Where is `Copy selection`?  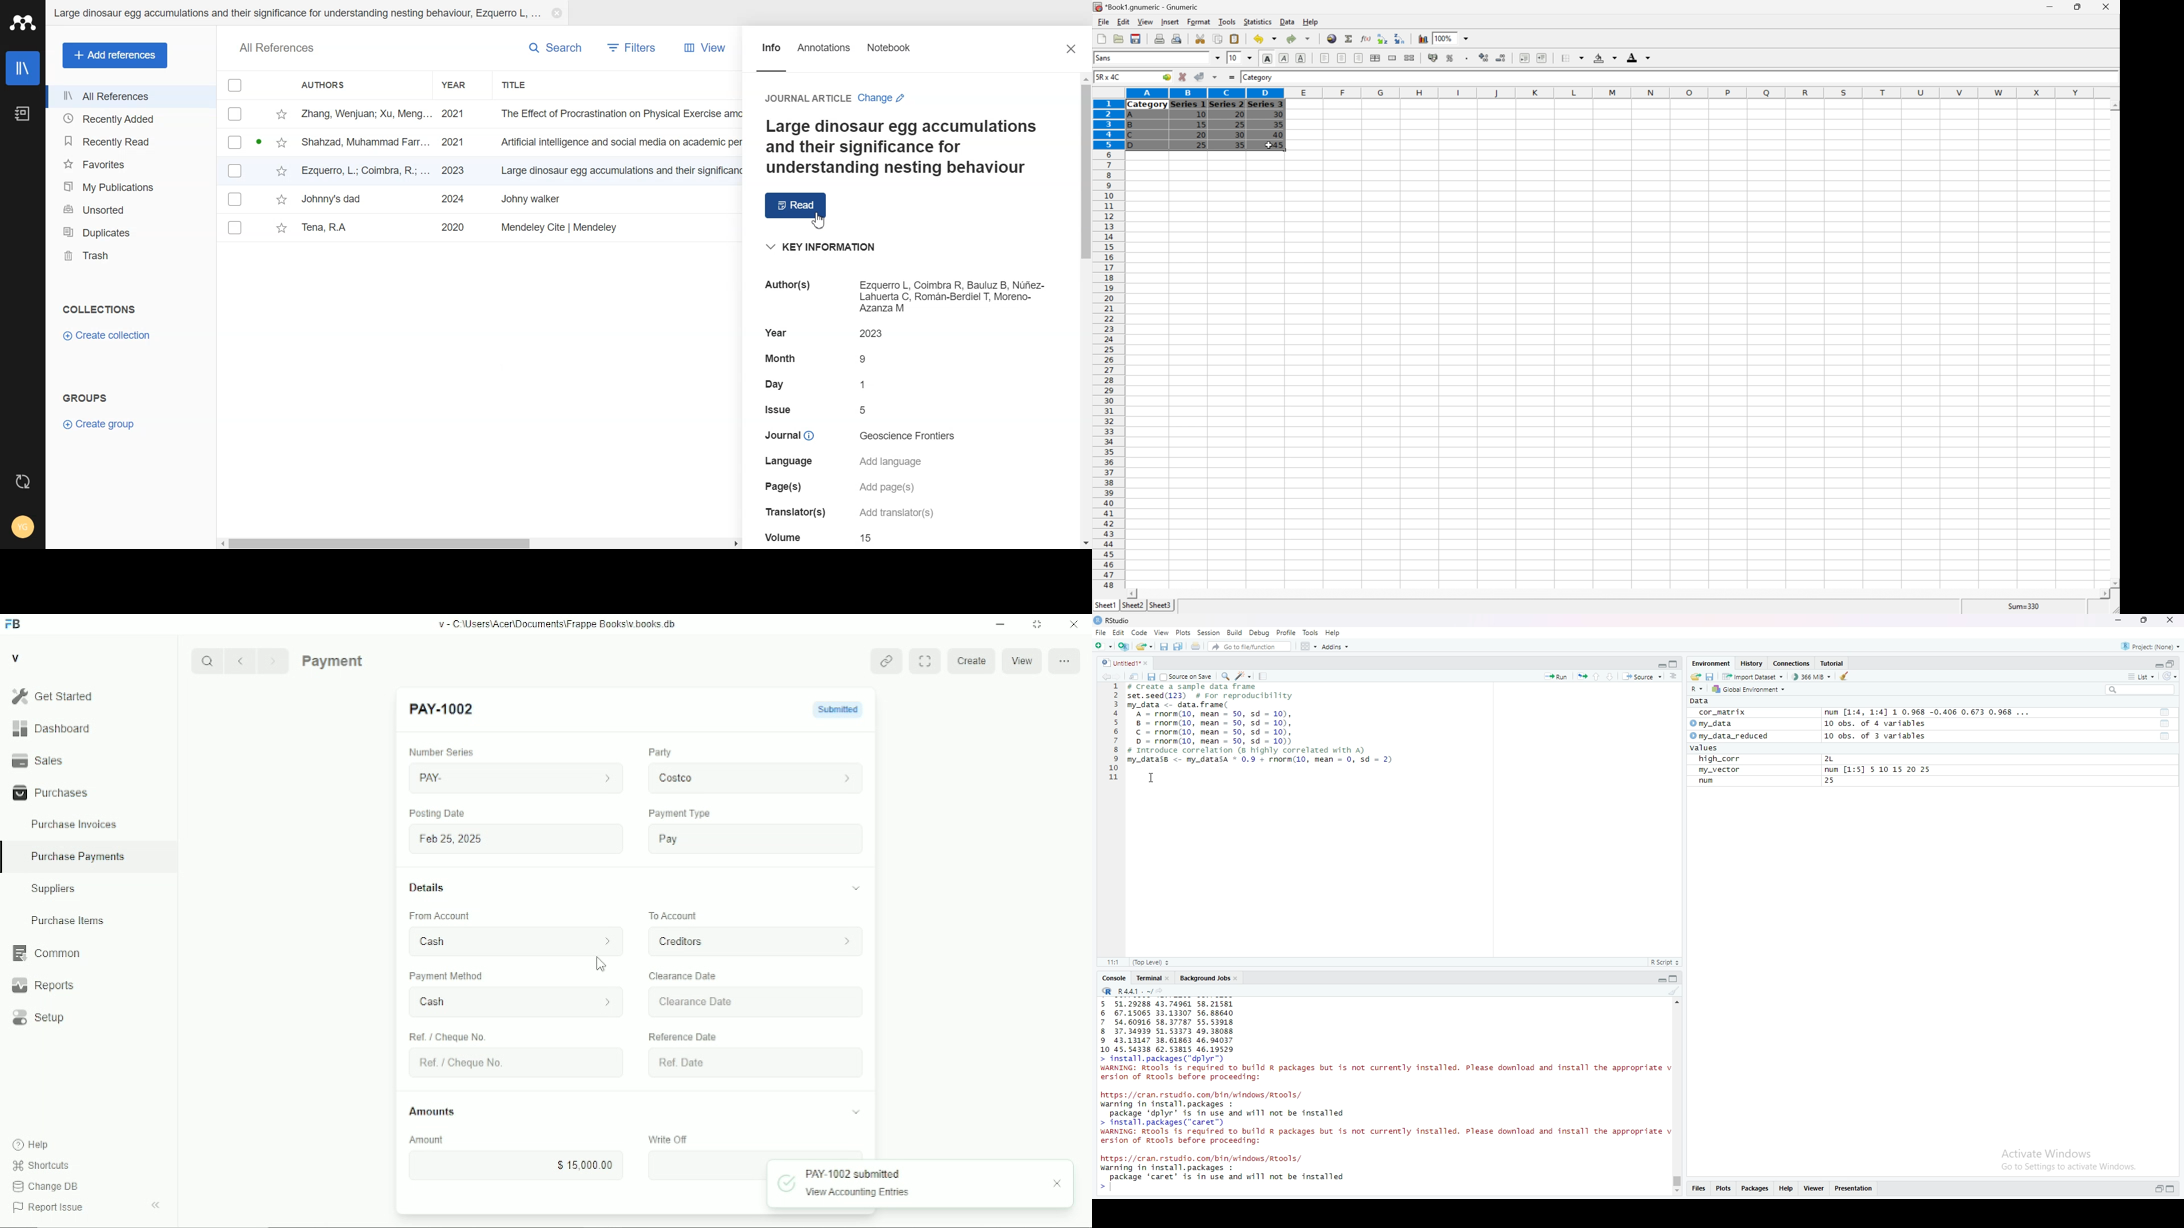 Copy selection is located at coordinates (1218, 38).